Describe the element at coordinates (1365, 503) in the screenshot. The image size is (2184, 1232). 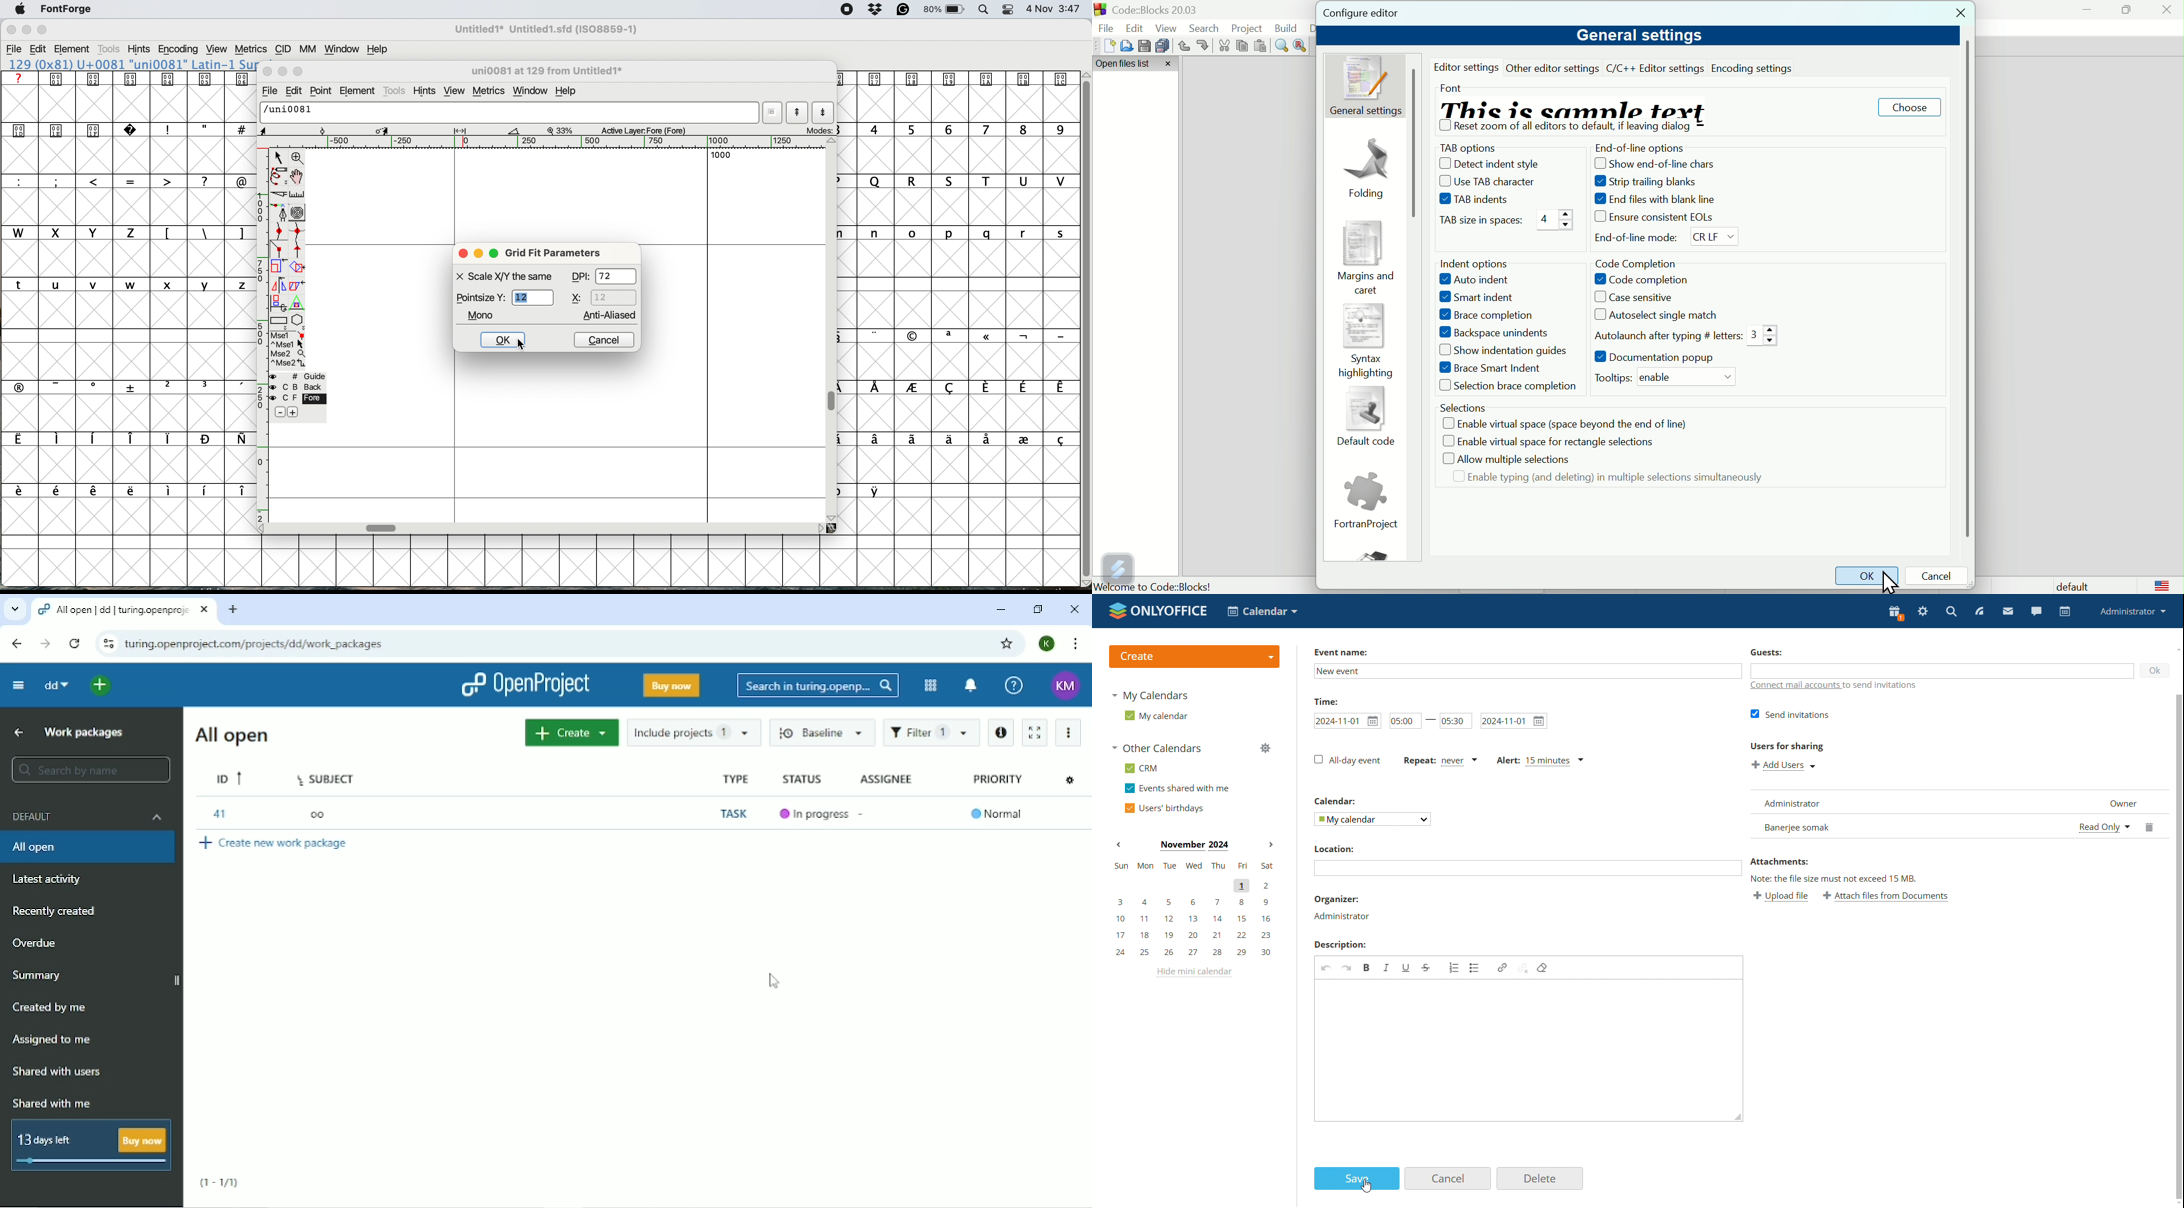
I see `Fortran project` at that location.